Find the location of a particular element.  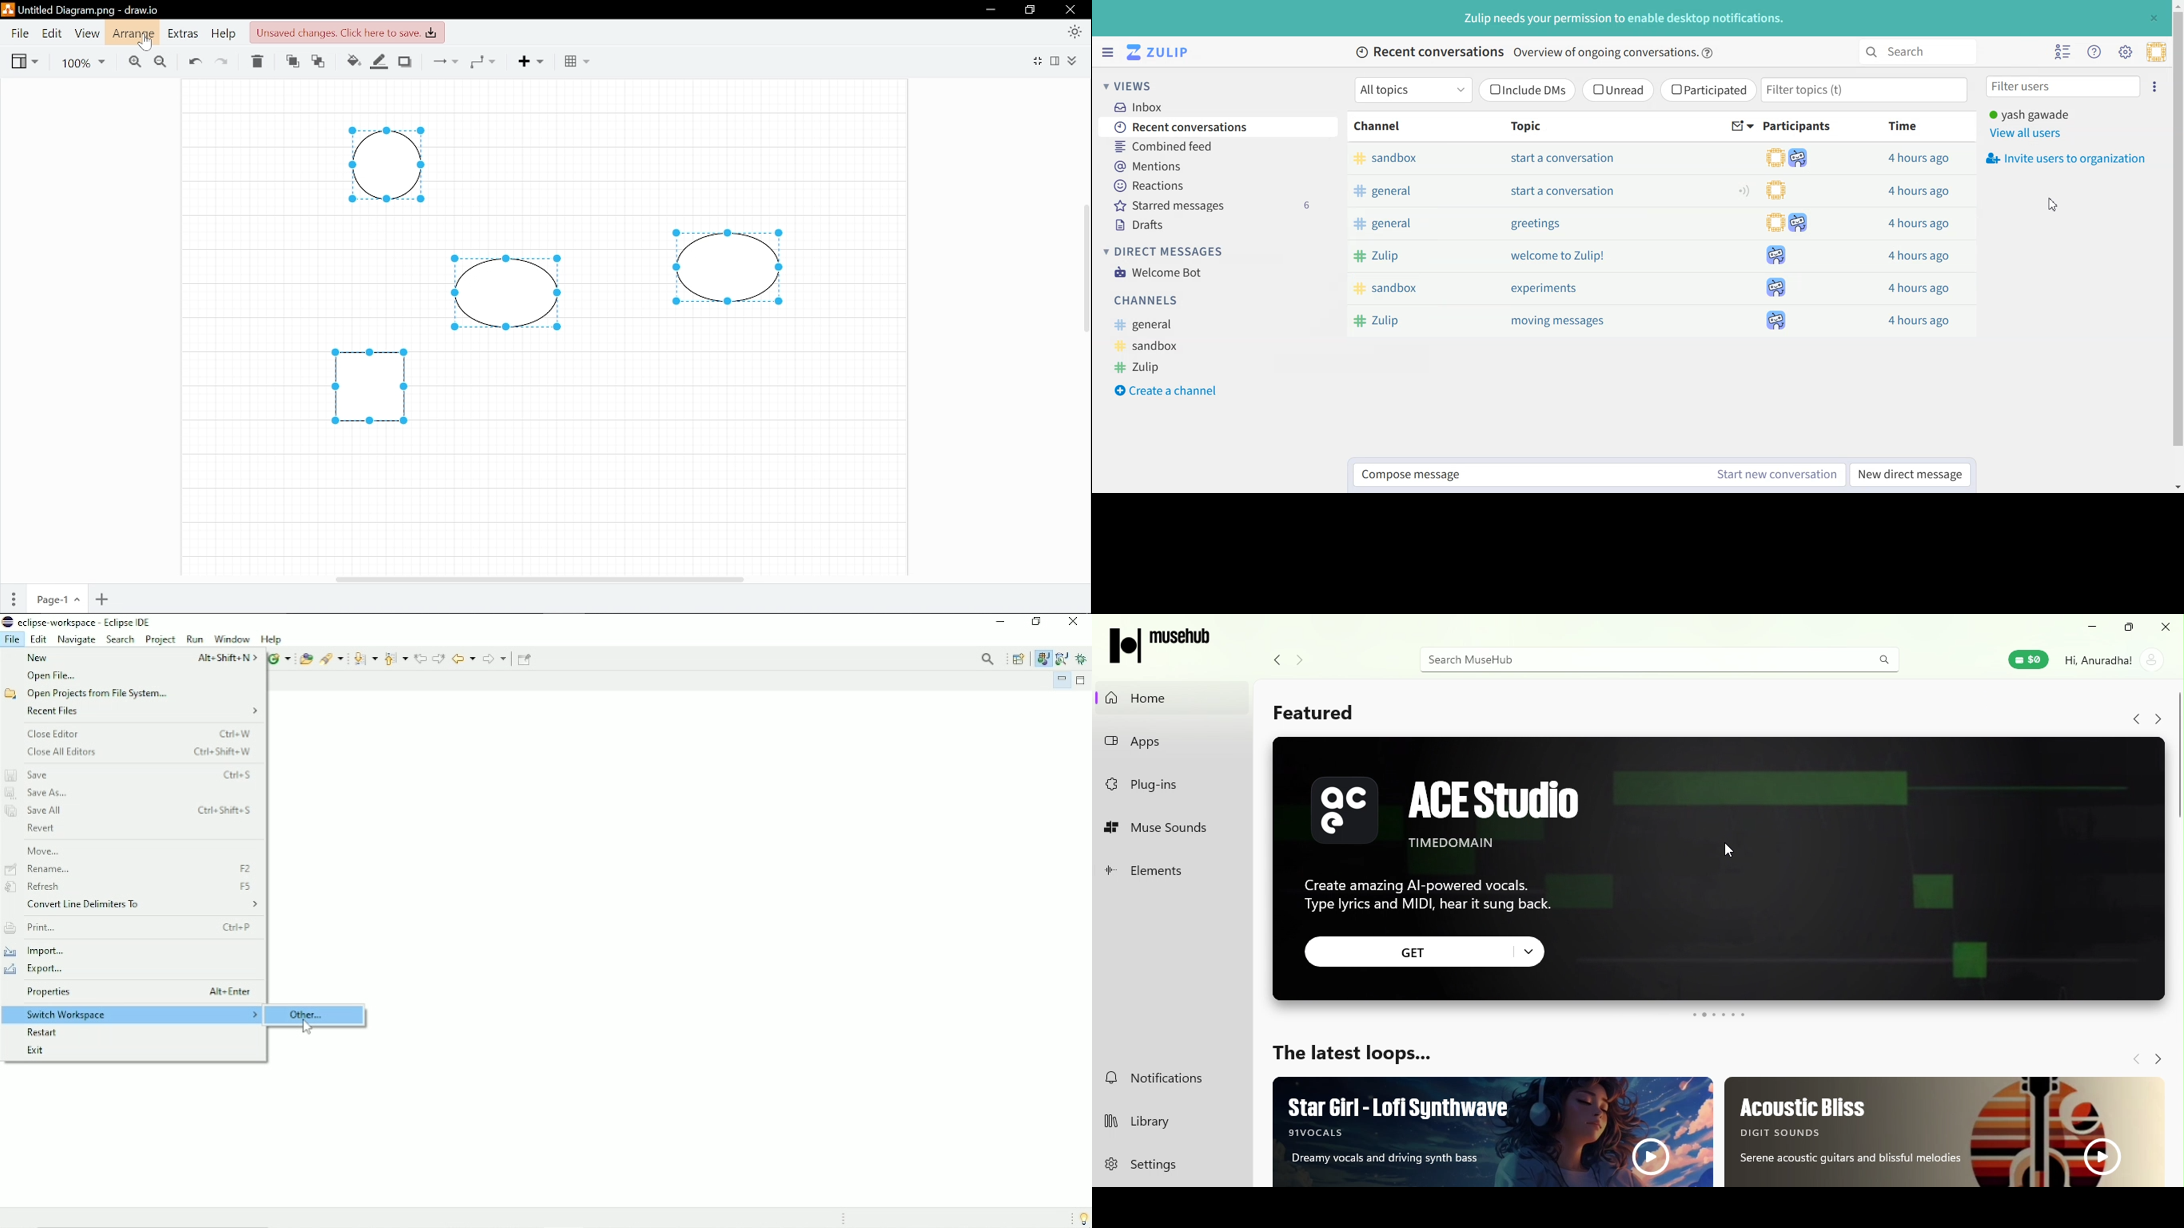

Minimize is located at coordinates (1000, 623).